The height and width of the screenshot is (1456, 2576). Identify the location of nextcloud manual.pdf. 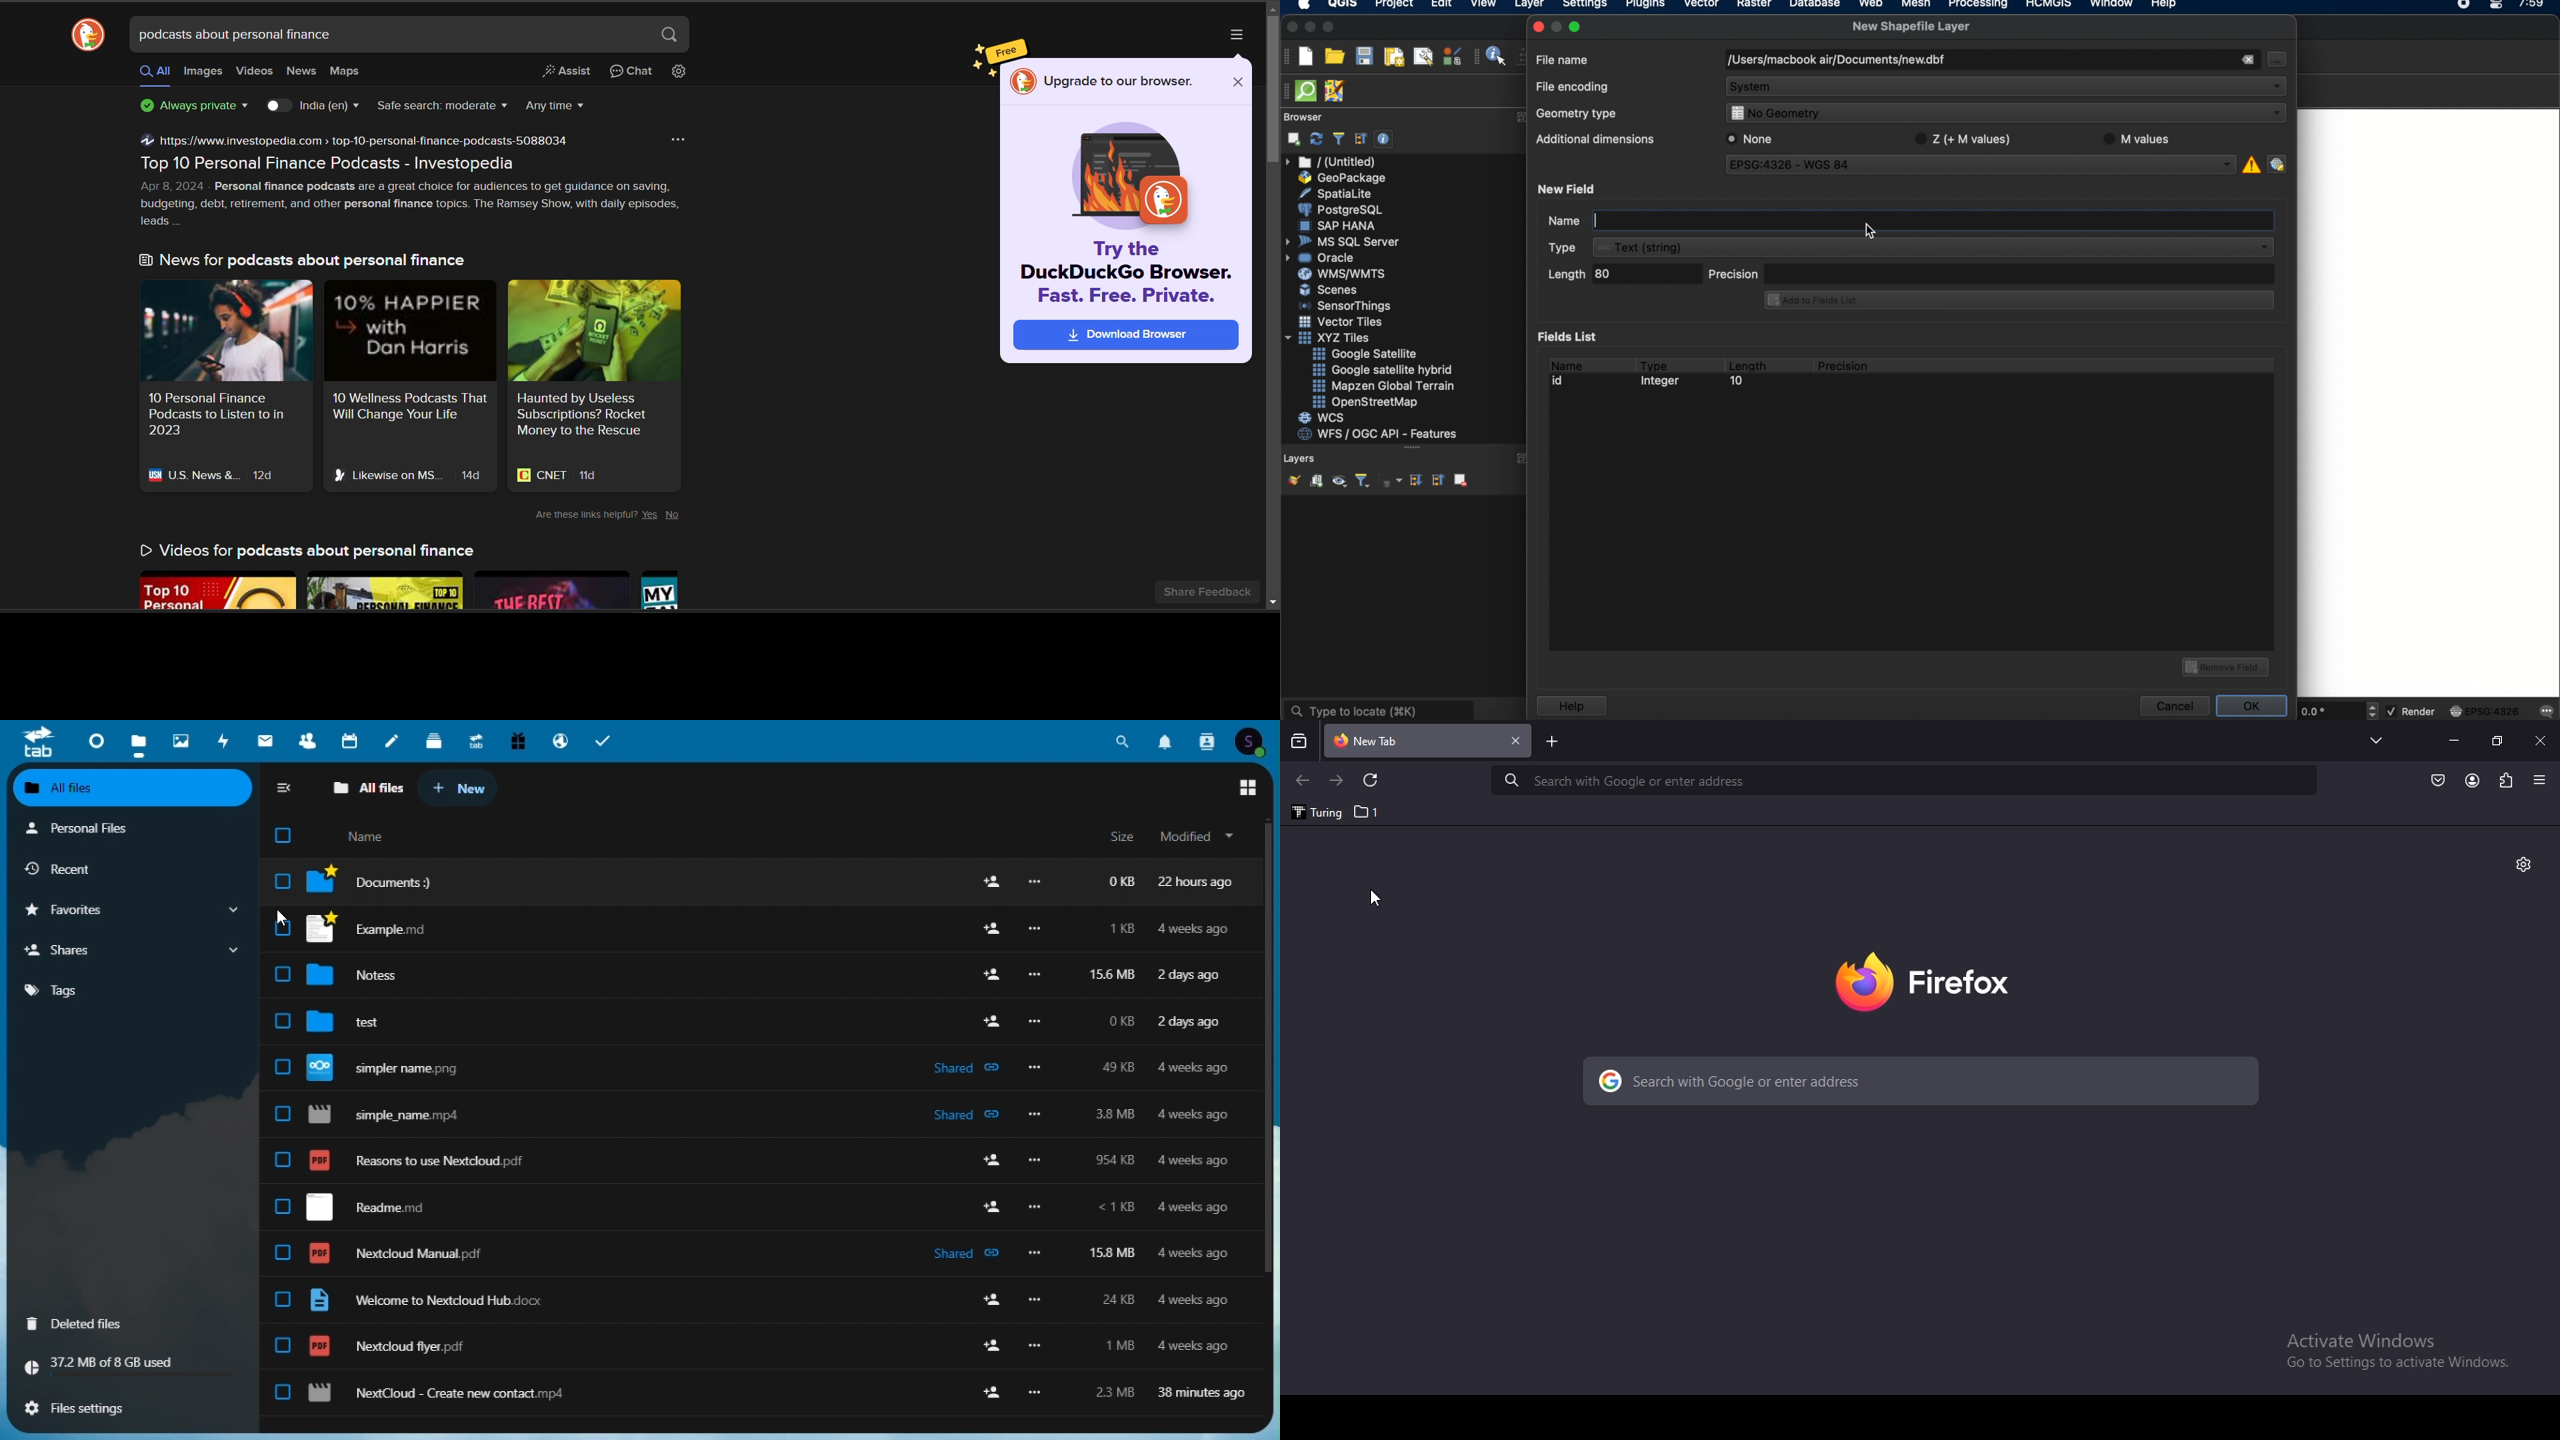
(404, 1253).